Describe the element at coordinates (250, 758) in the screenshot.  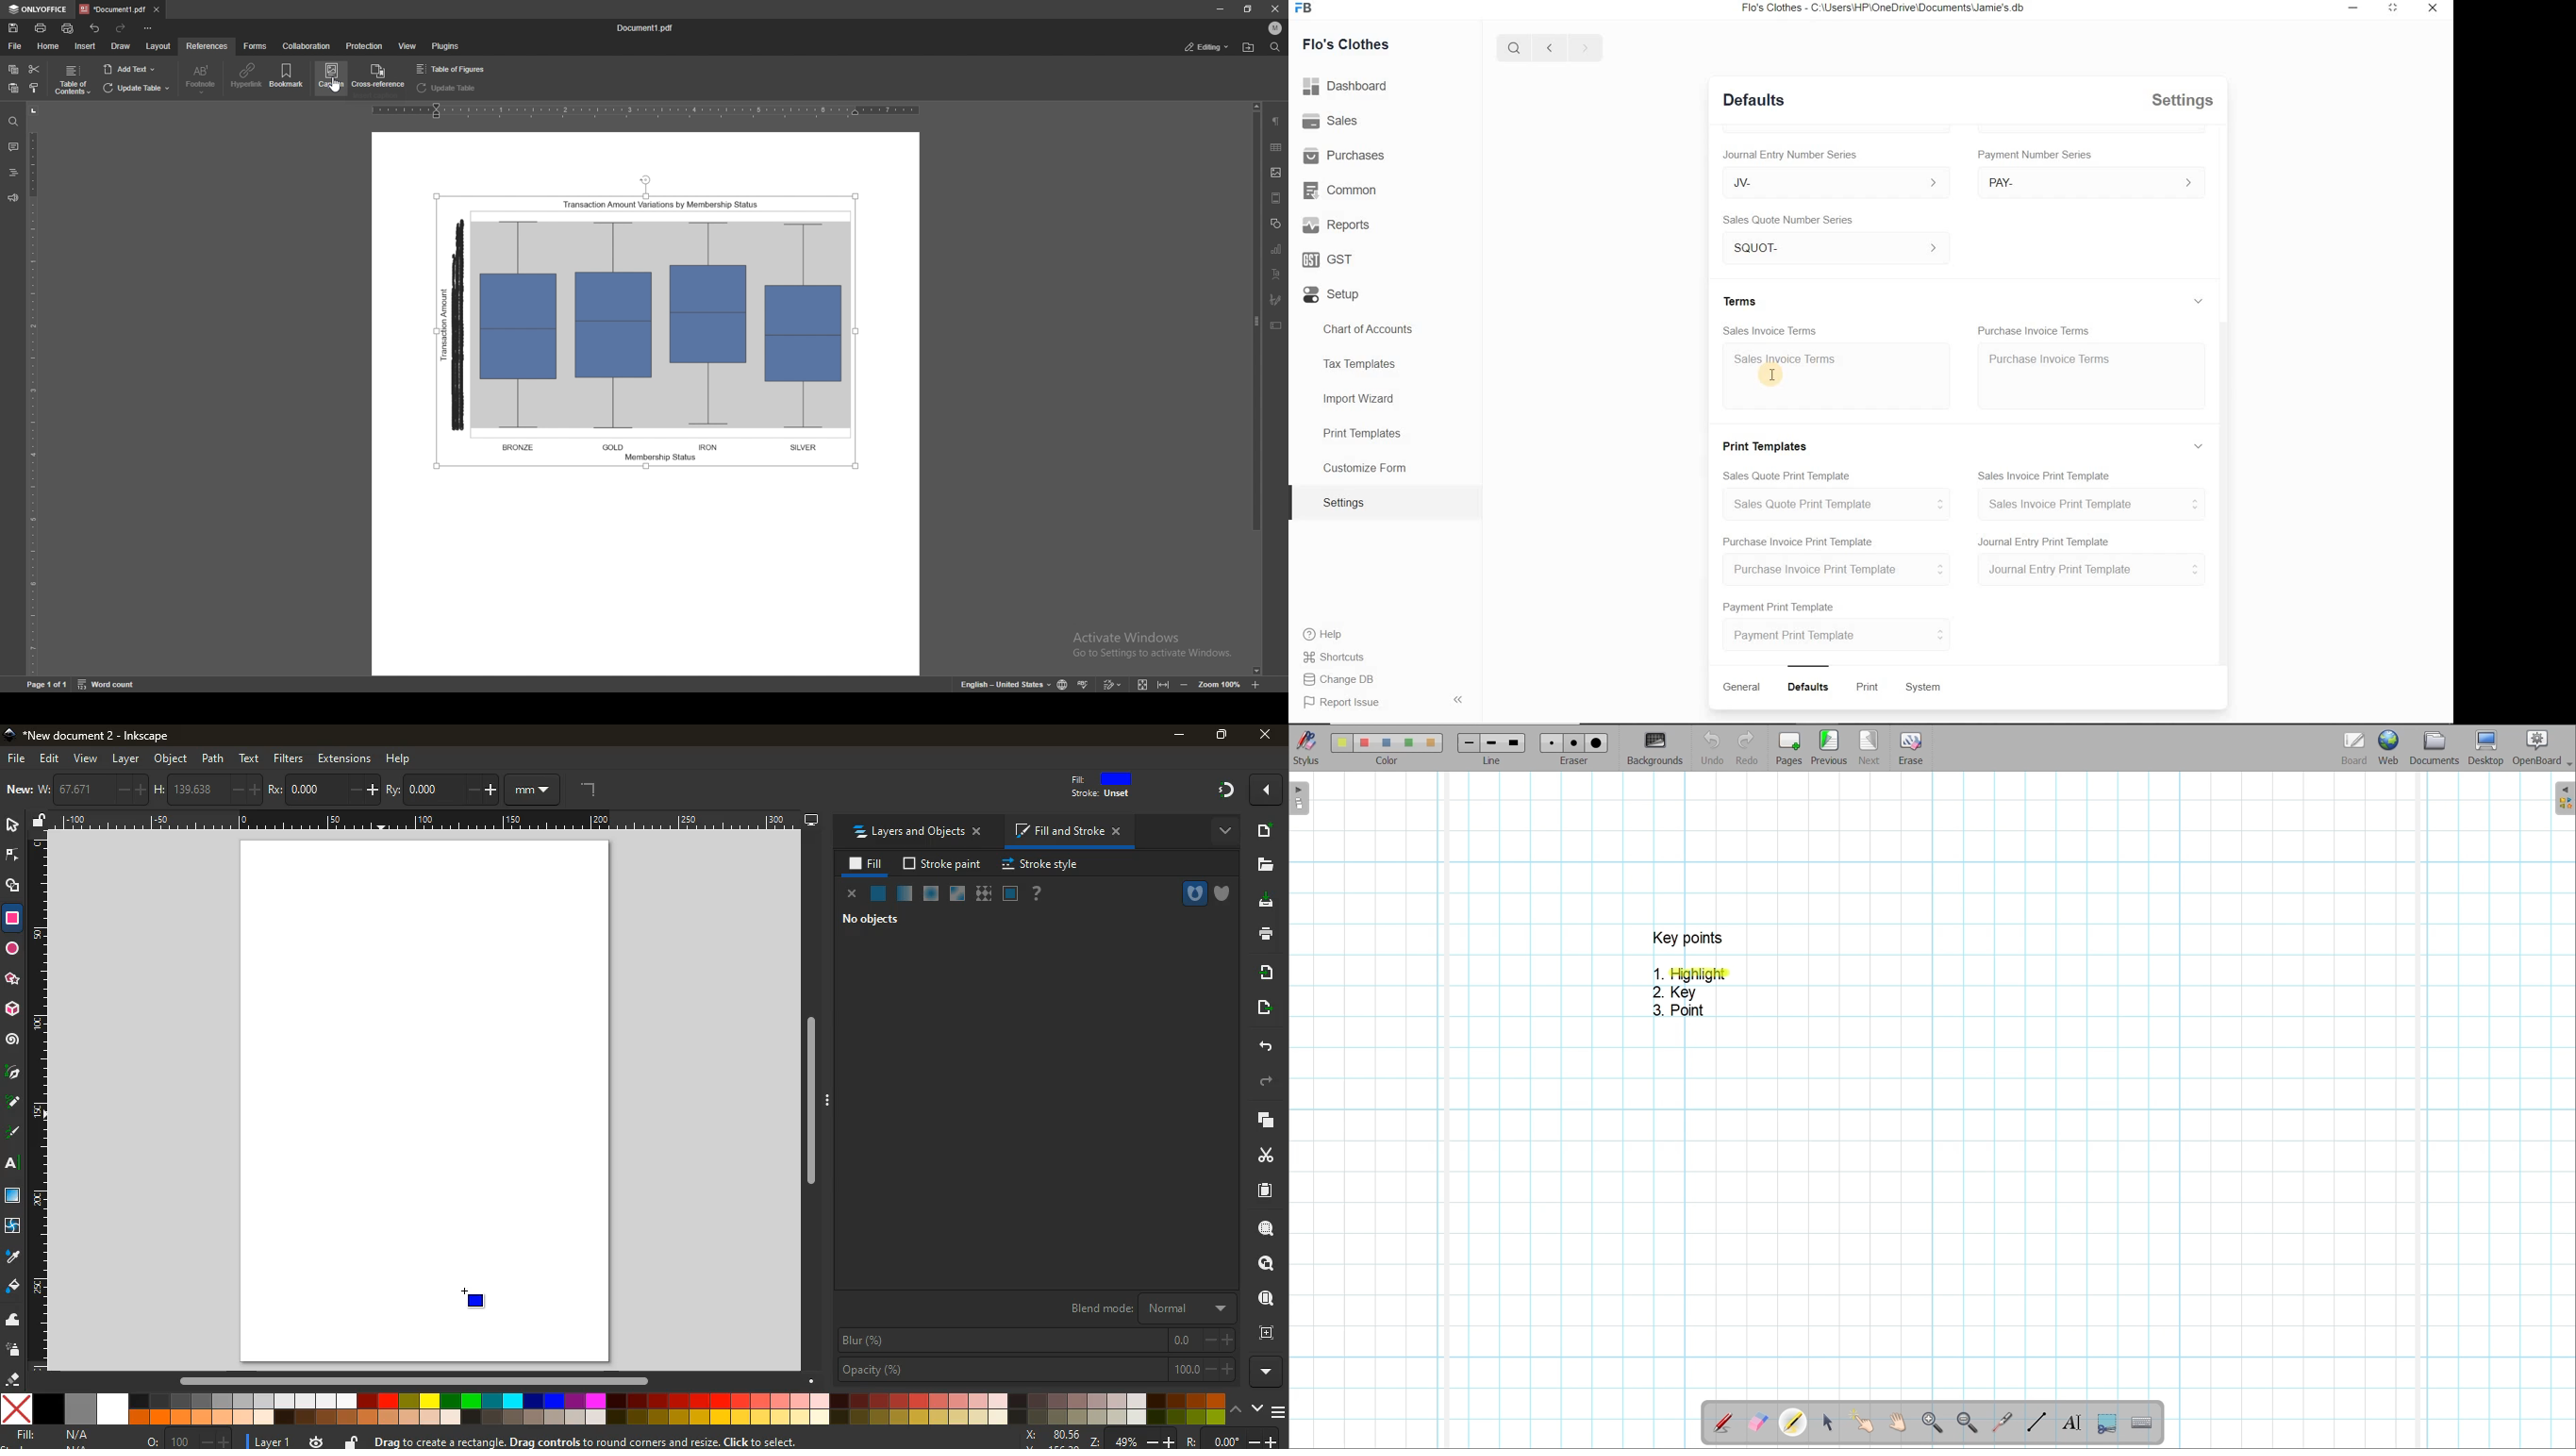
I see `text` at that location.